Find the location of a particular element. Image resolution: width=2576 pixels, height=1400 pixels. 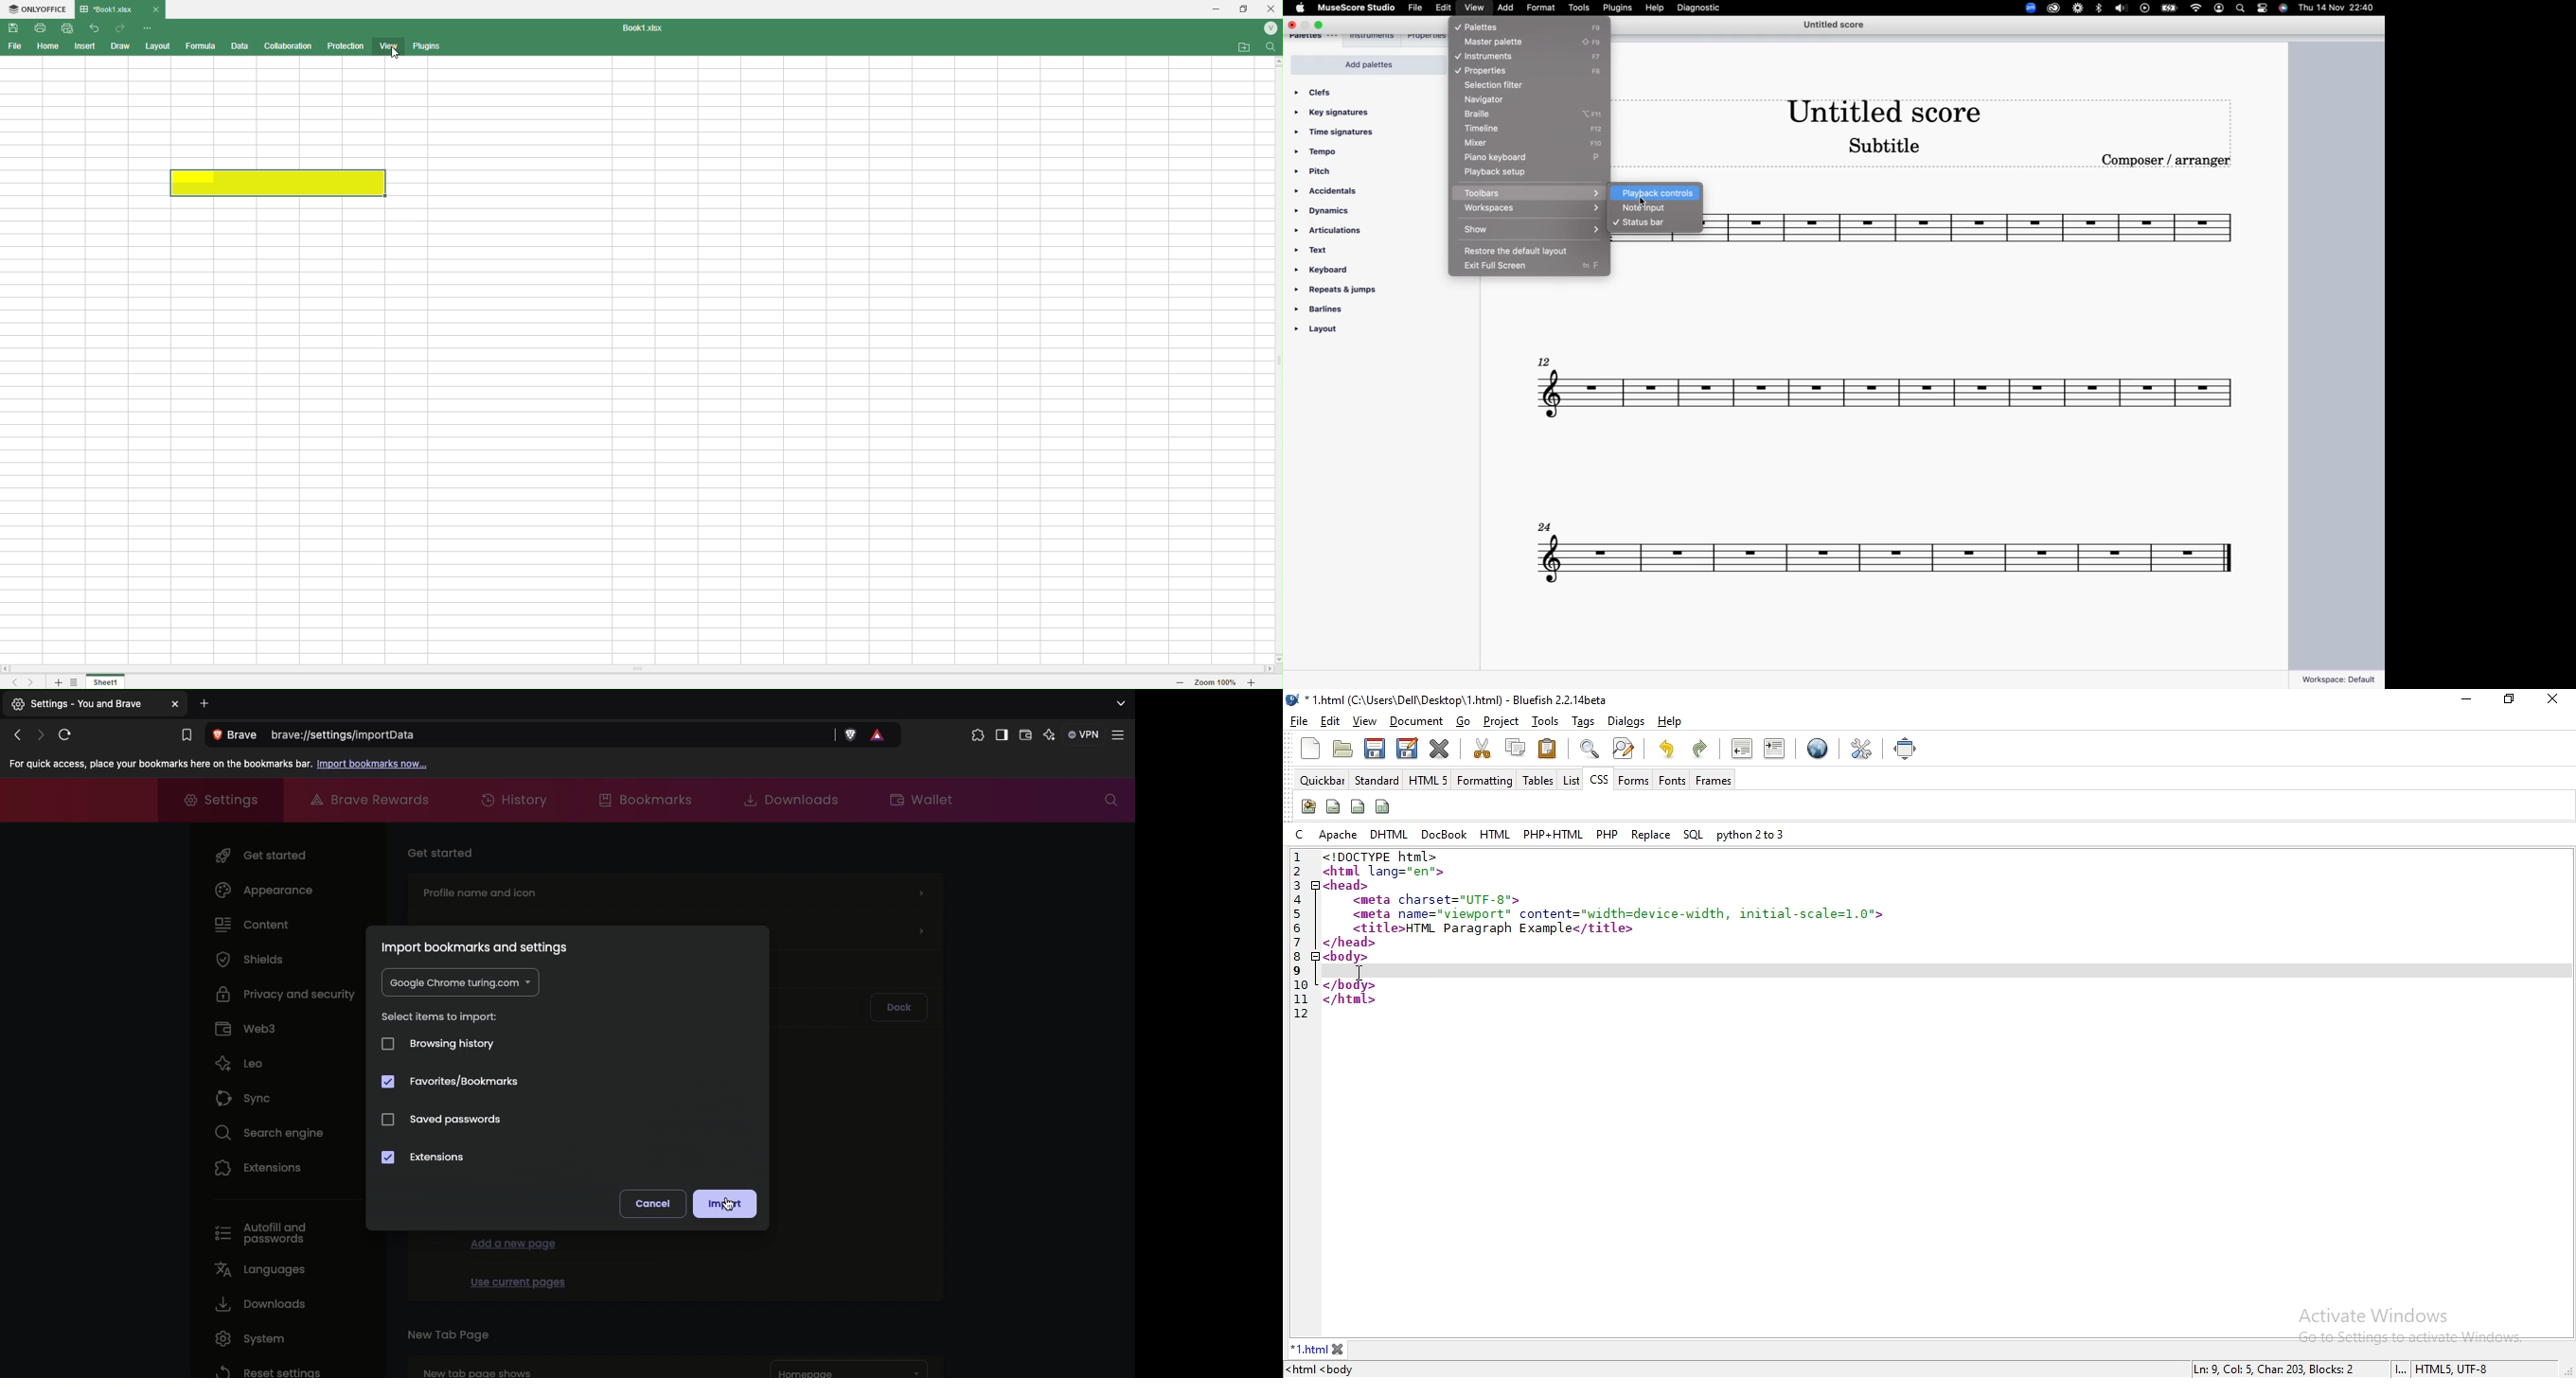

instruments is located at coordinates (1509, 57).